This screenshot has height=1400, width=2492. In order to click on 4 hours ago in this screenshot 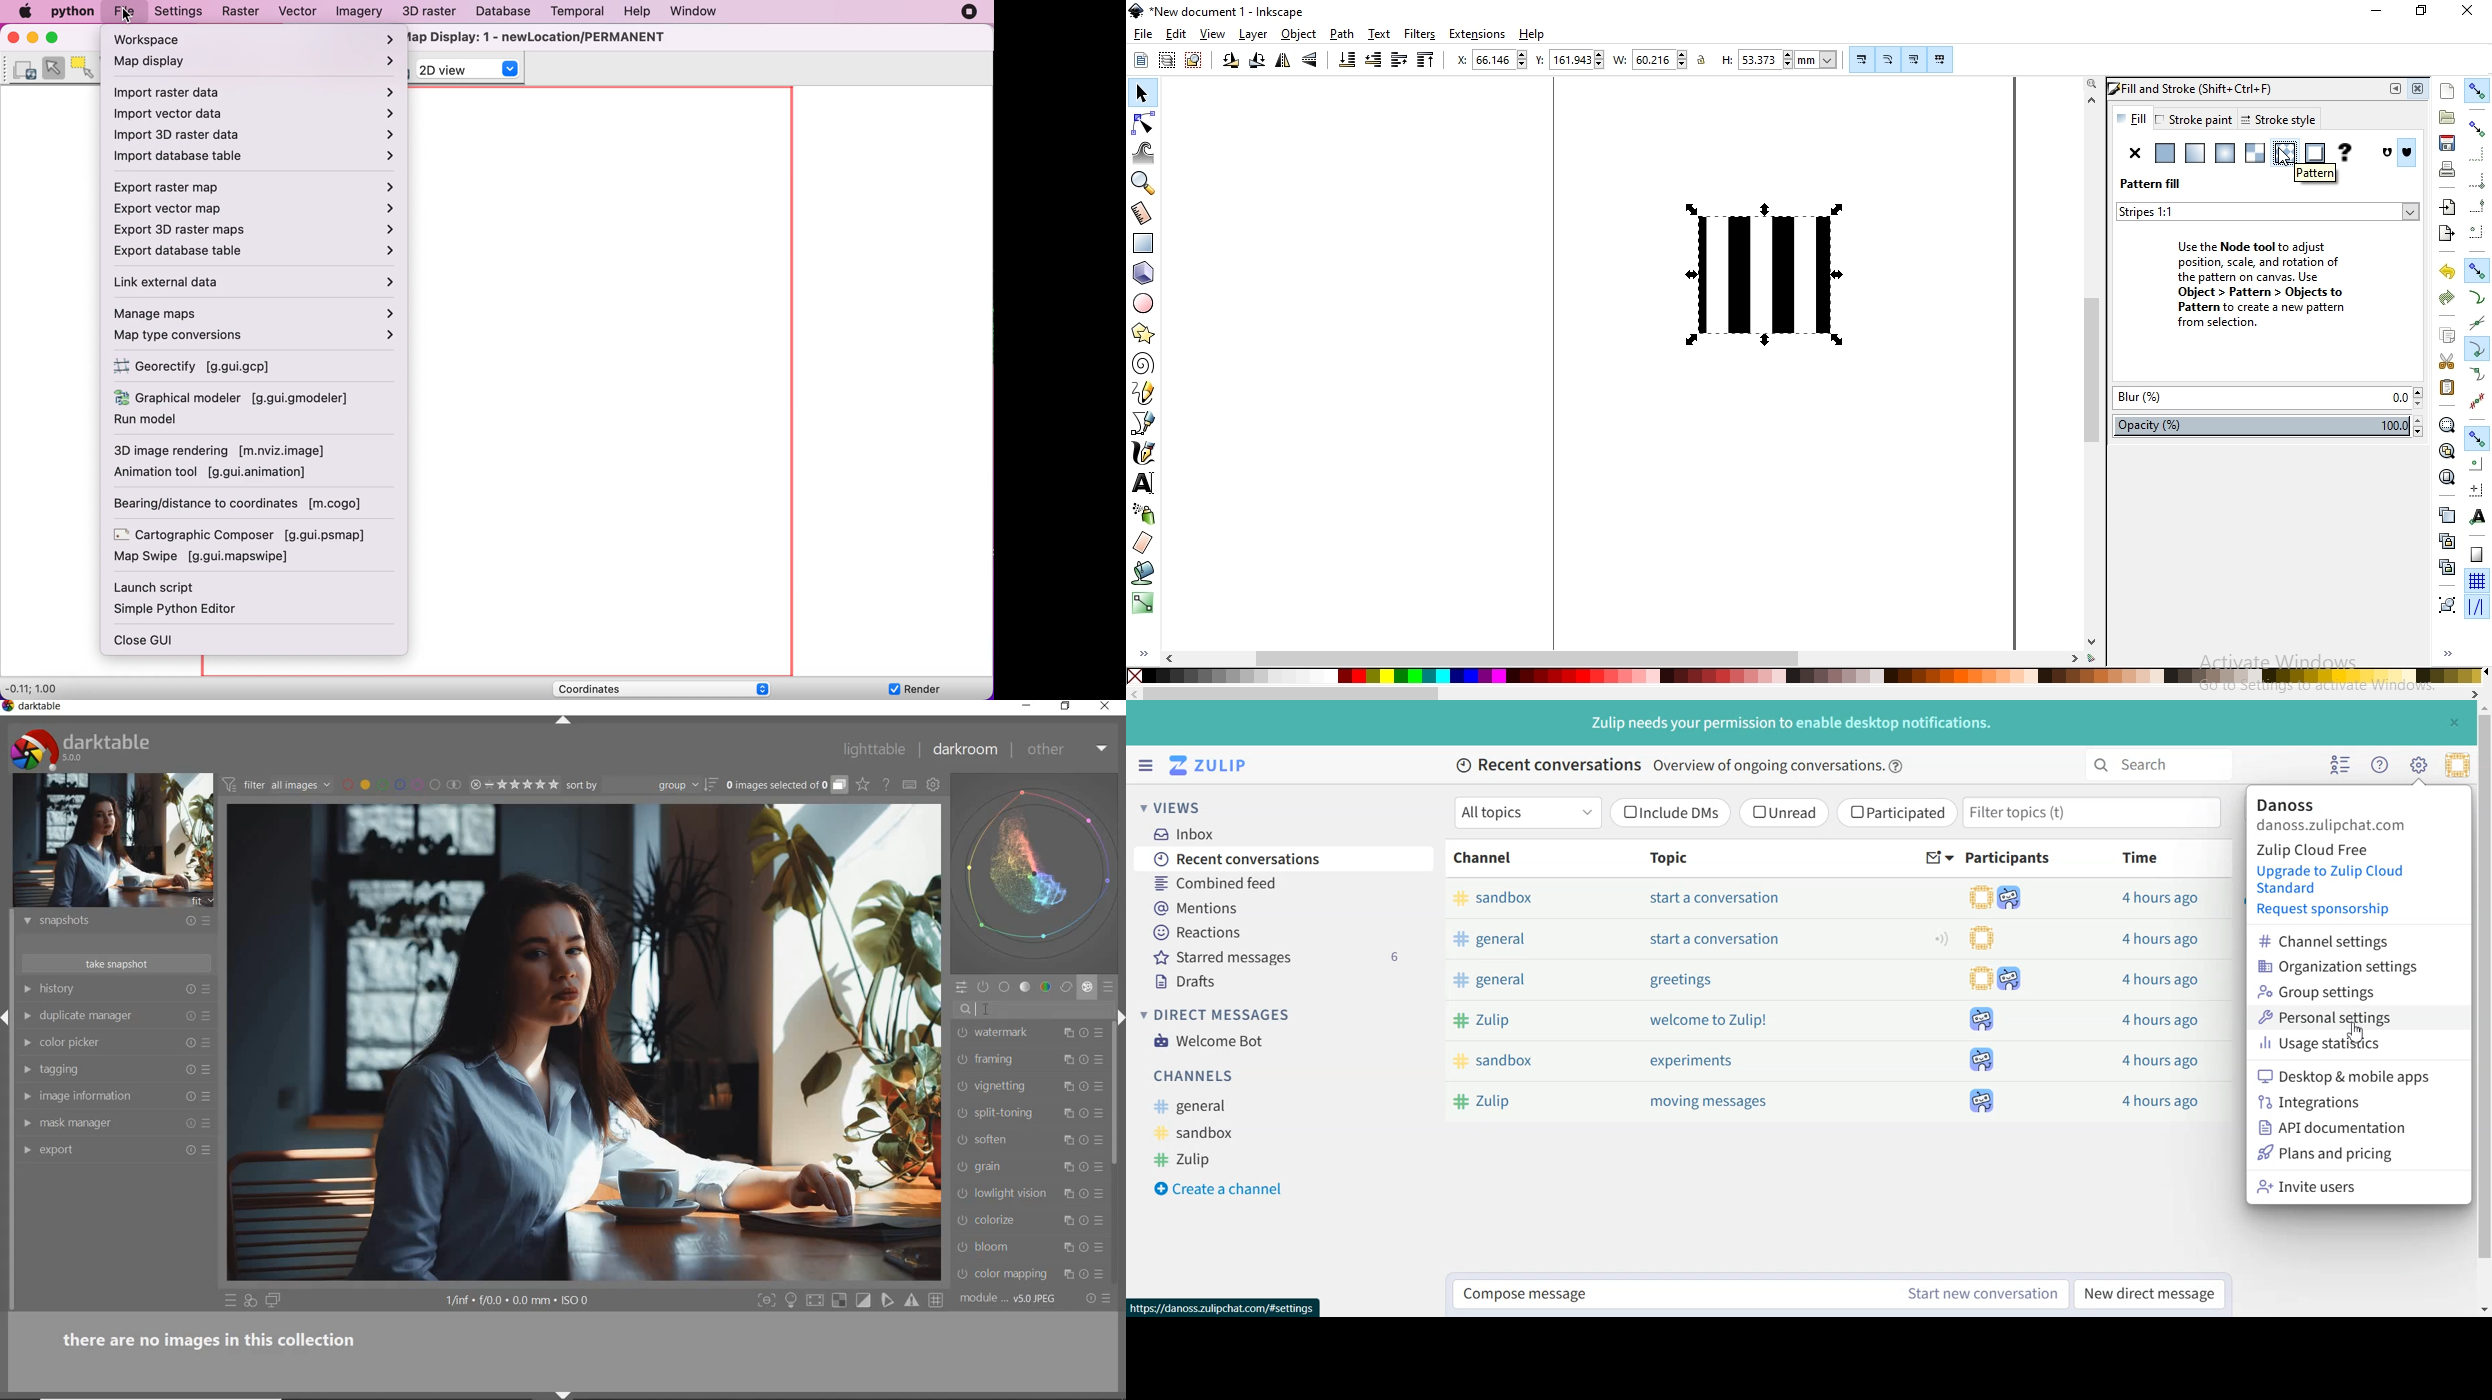, I will do `click(2158, 1019)`.